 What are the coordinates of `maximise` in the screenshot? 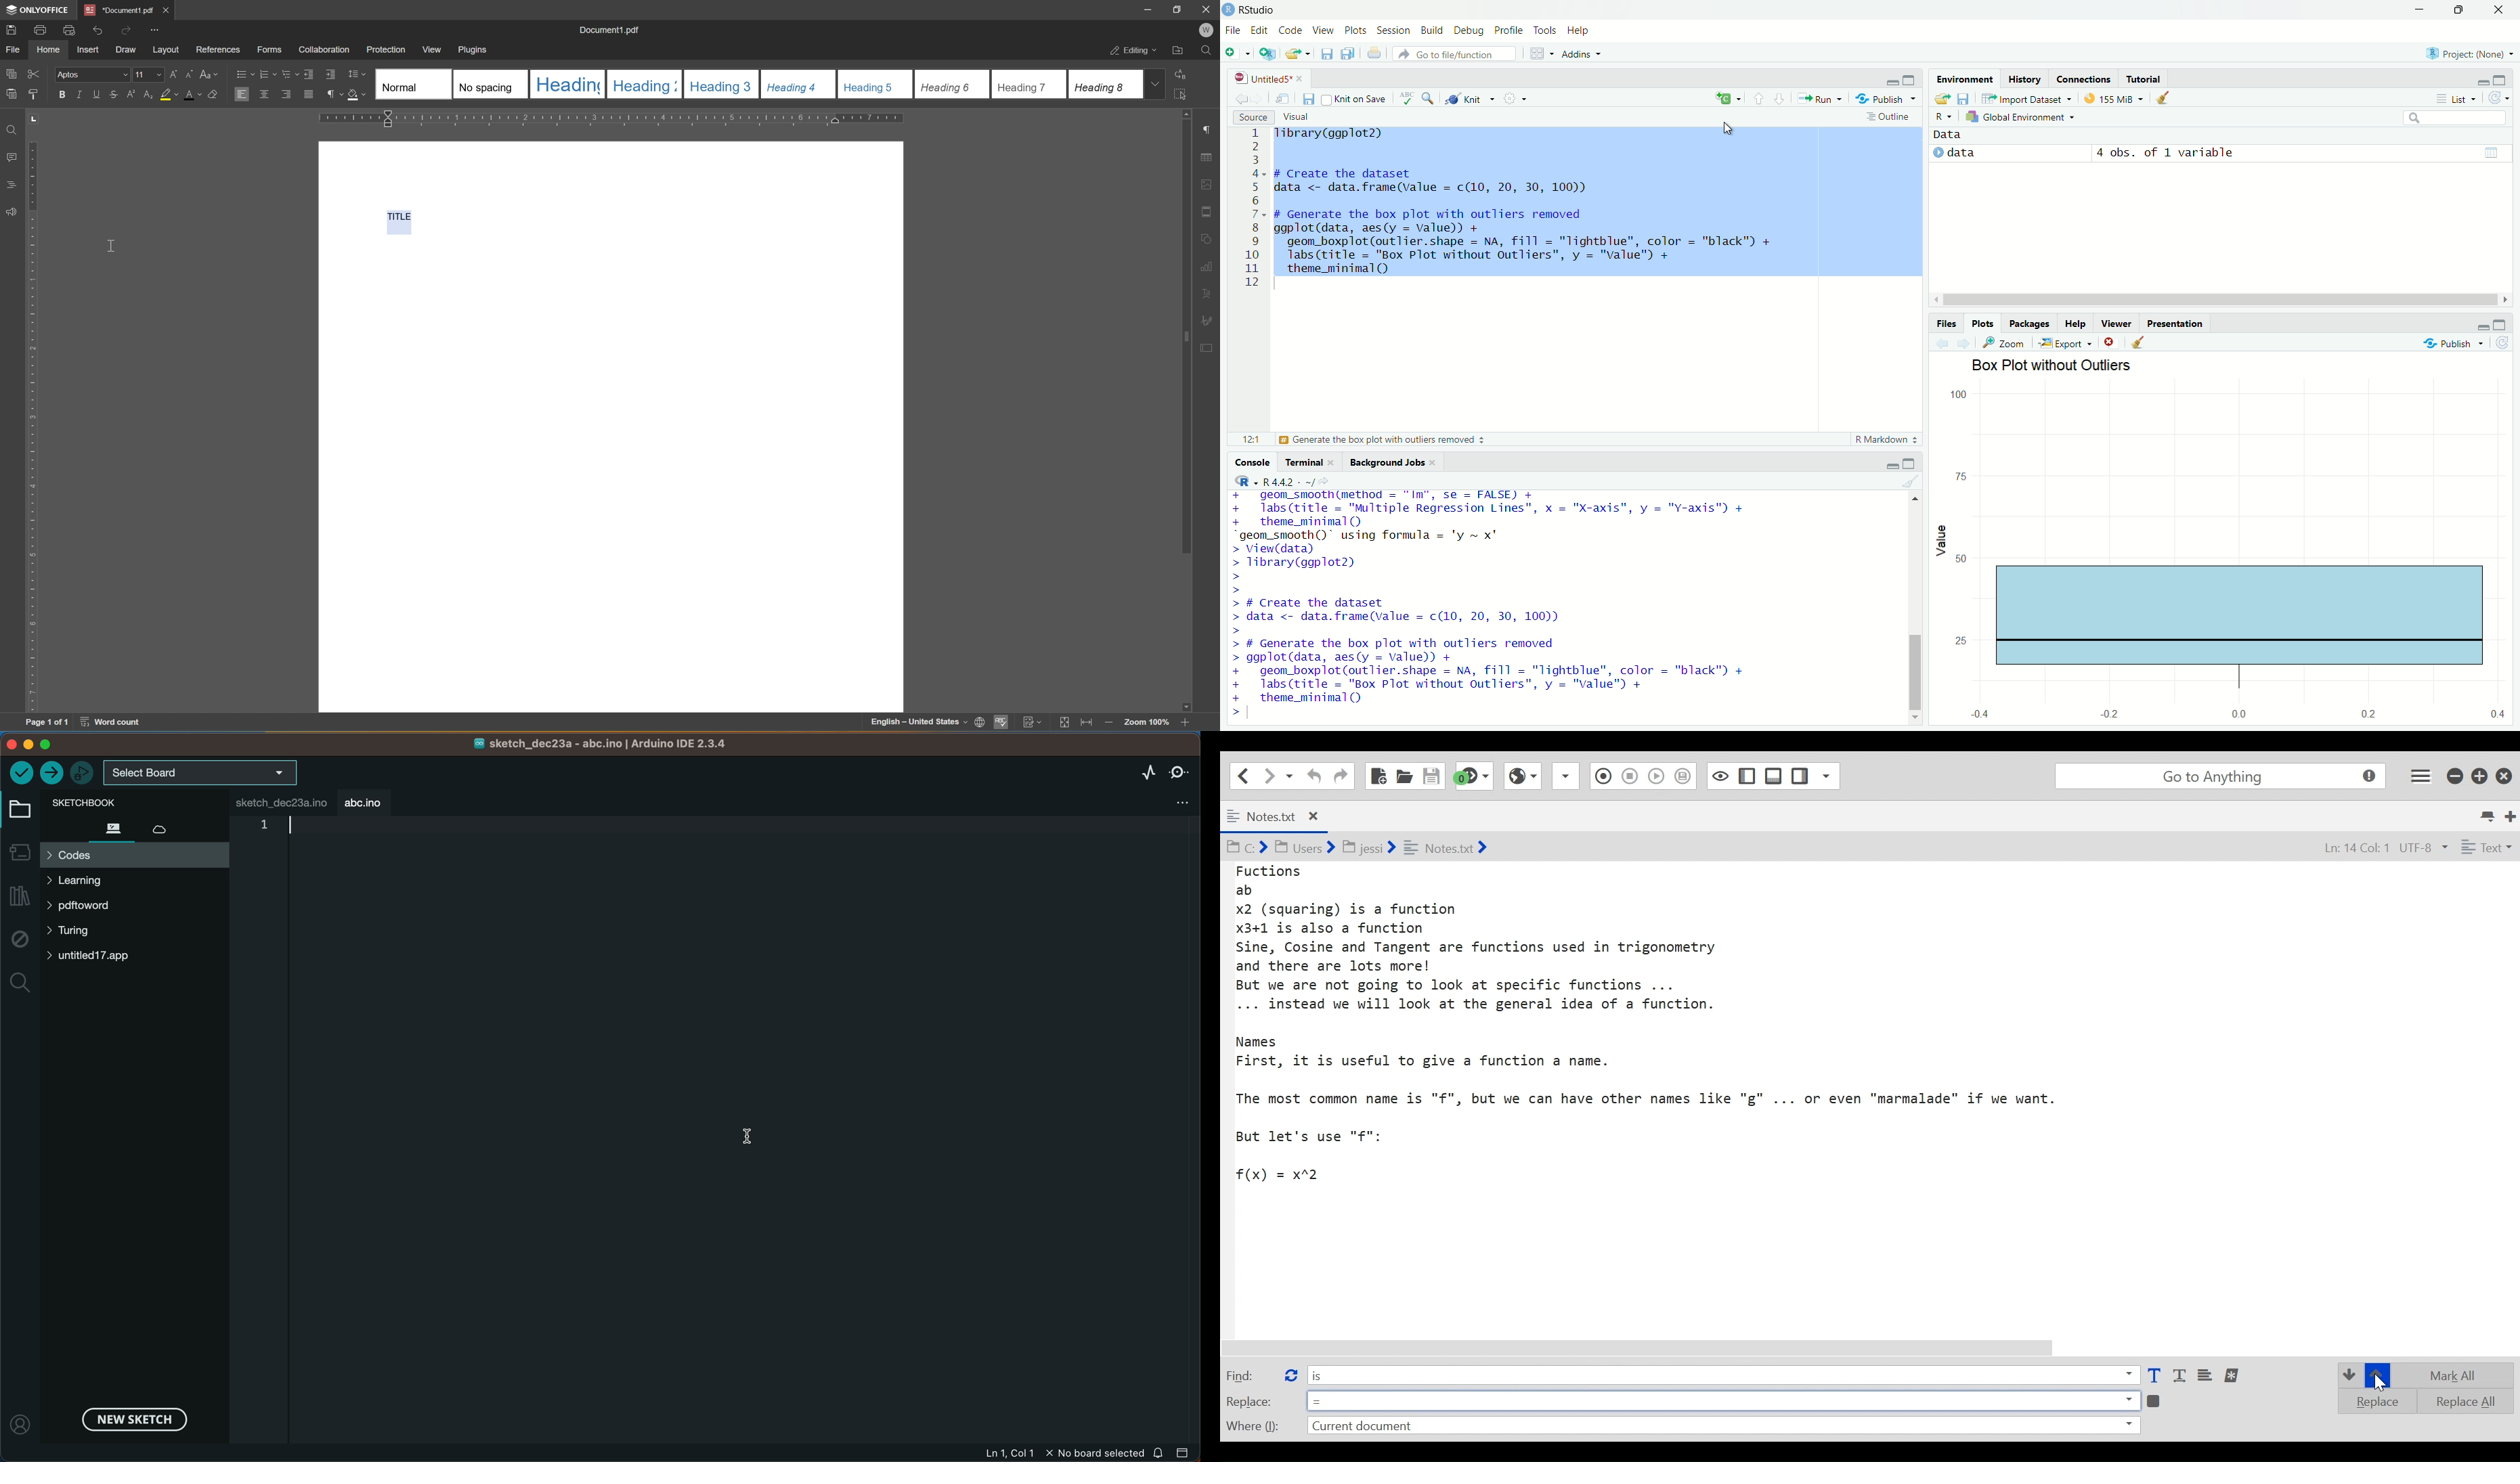 It's located at (1913, 461).